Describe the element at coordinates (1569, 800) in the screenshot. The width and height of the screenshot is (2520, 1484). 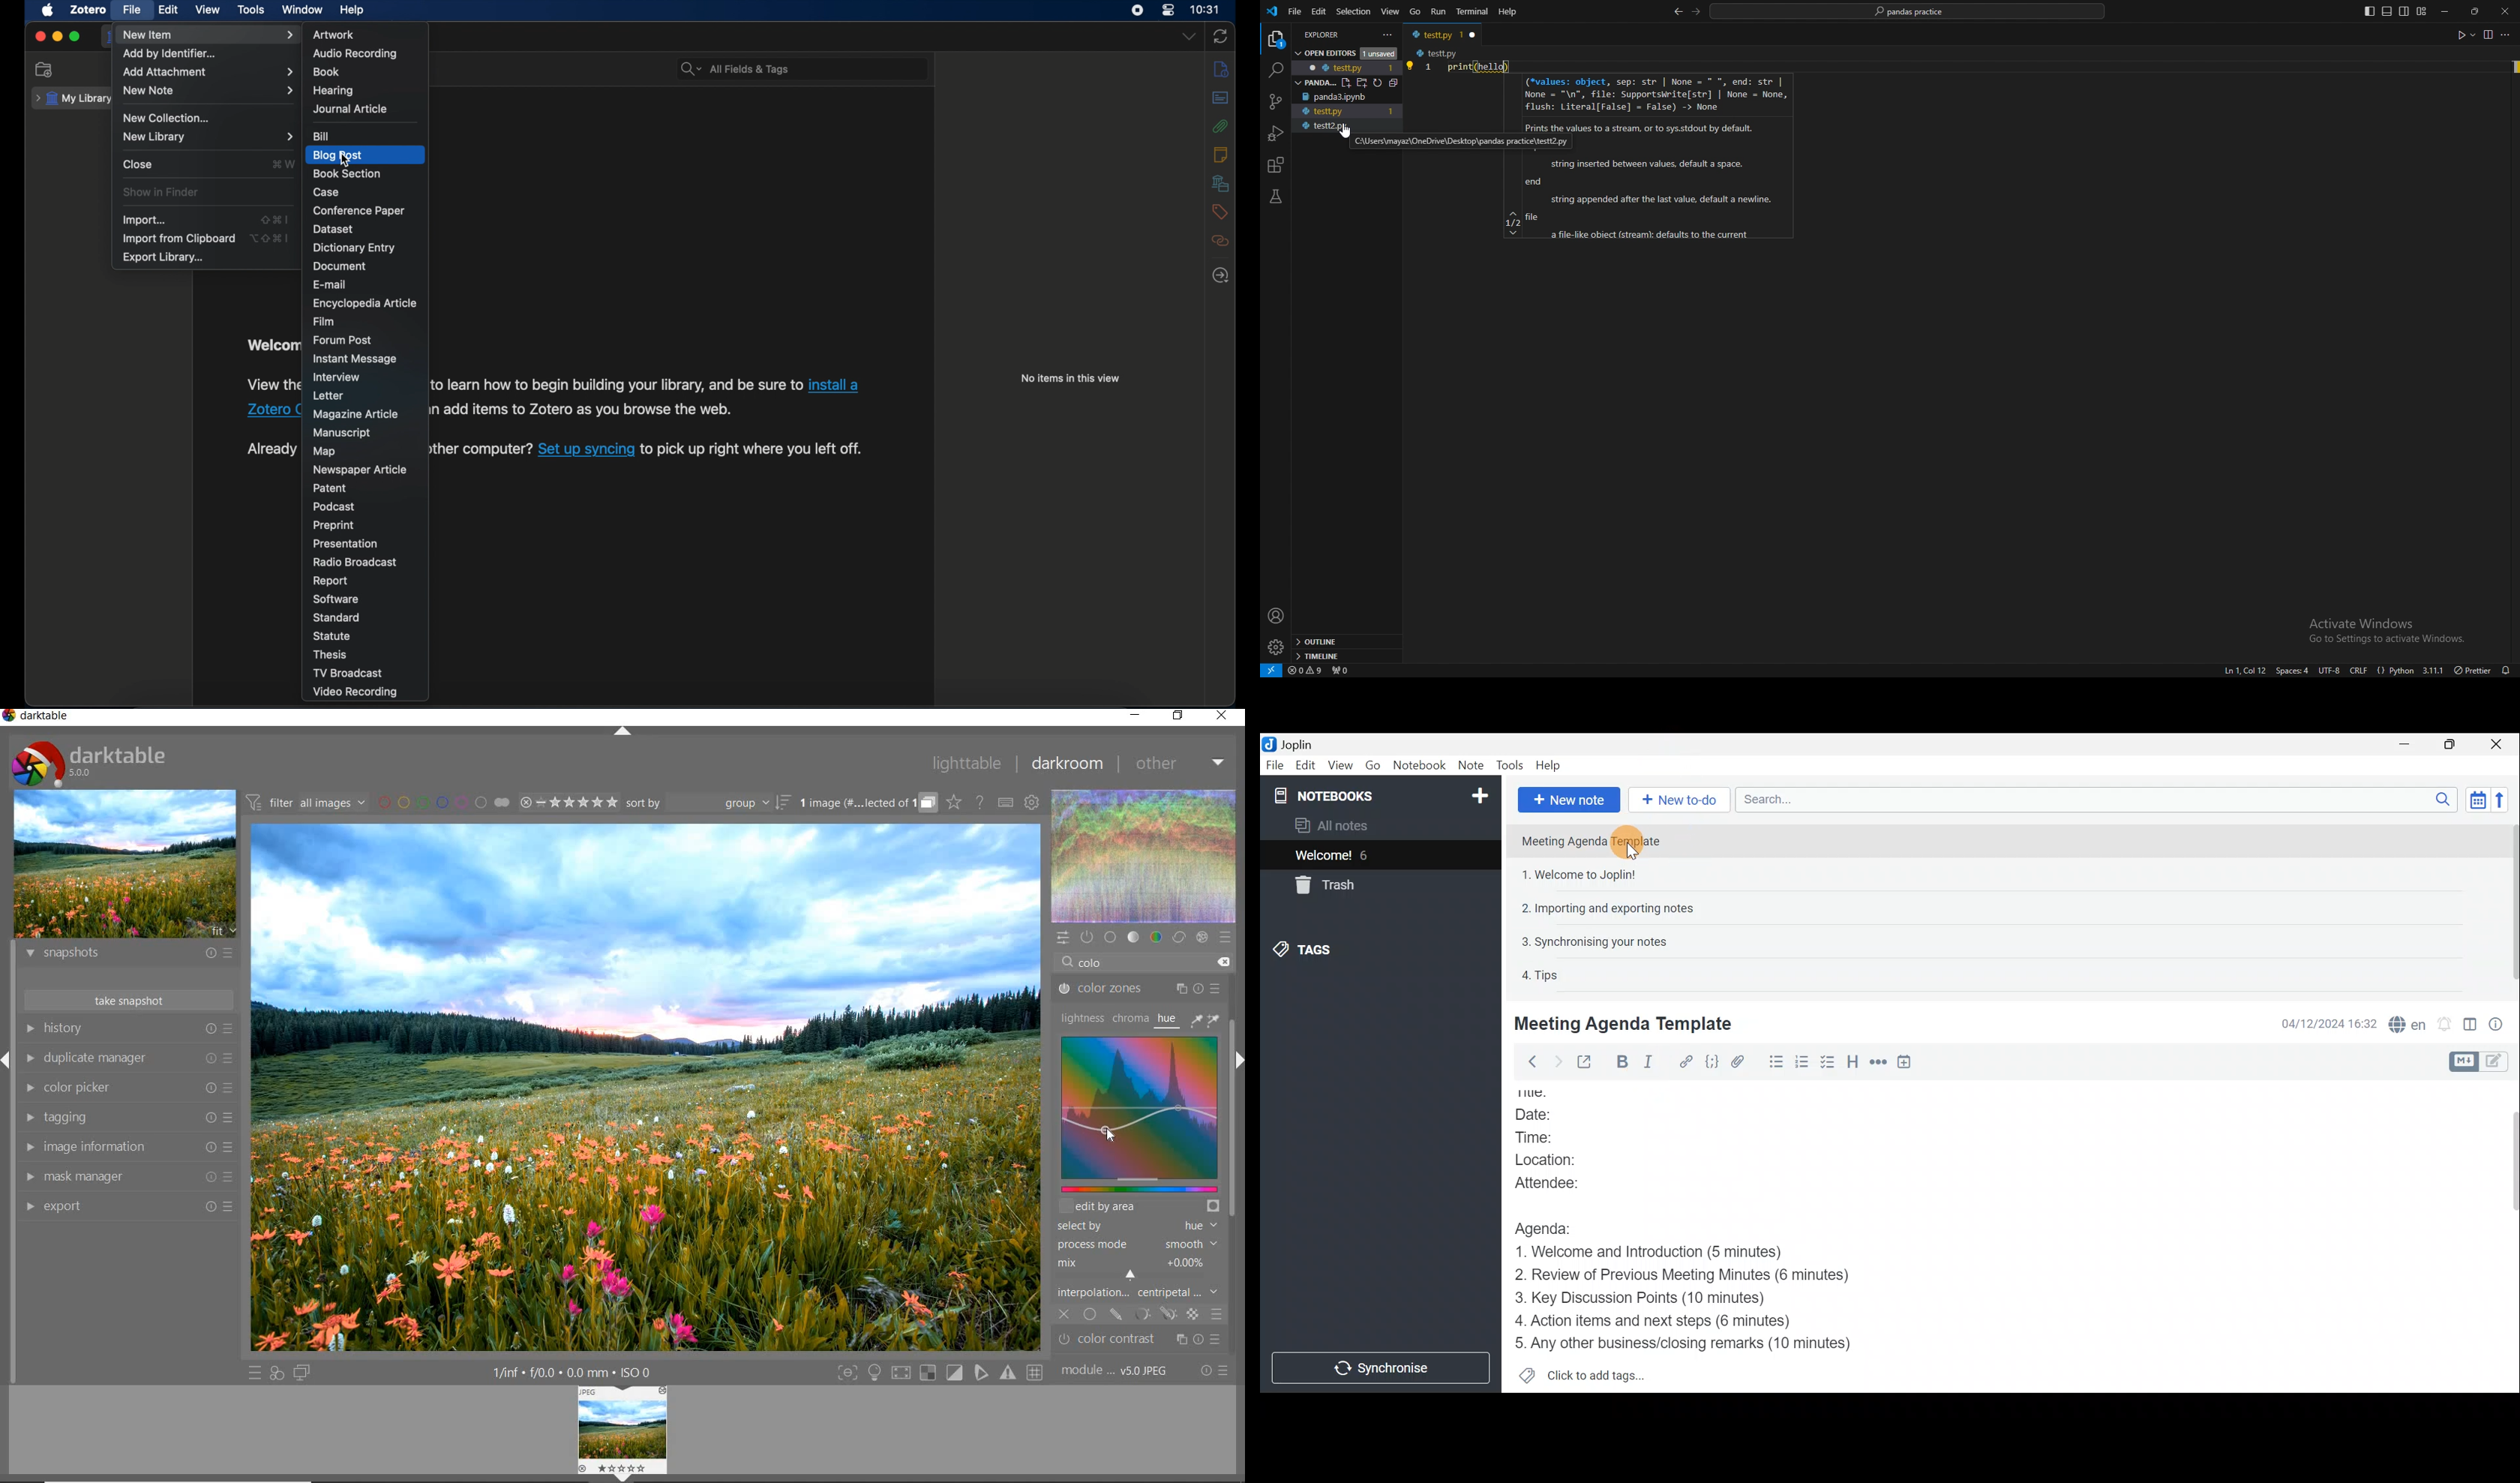
I see `New note` at that location.